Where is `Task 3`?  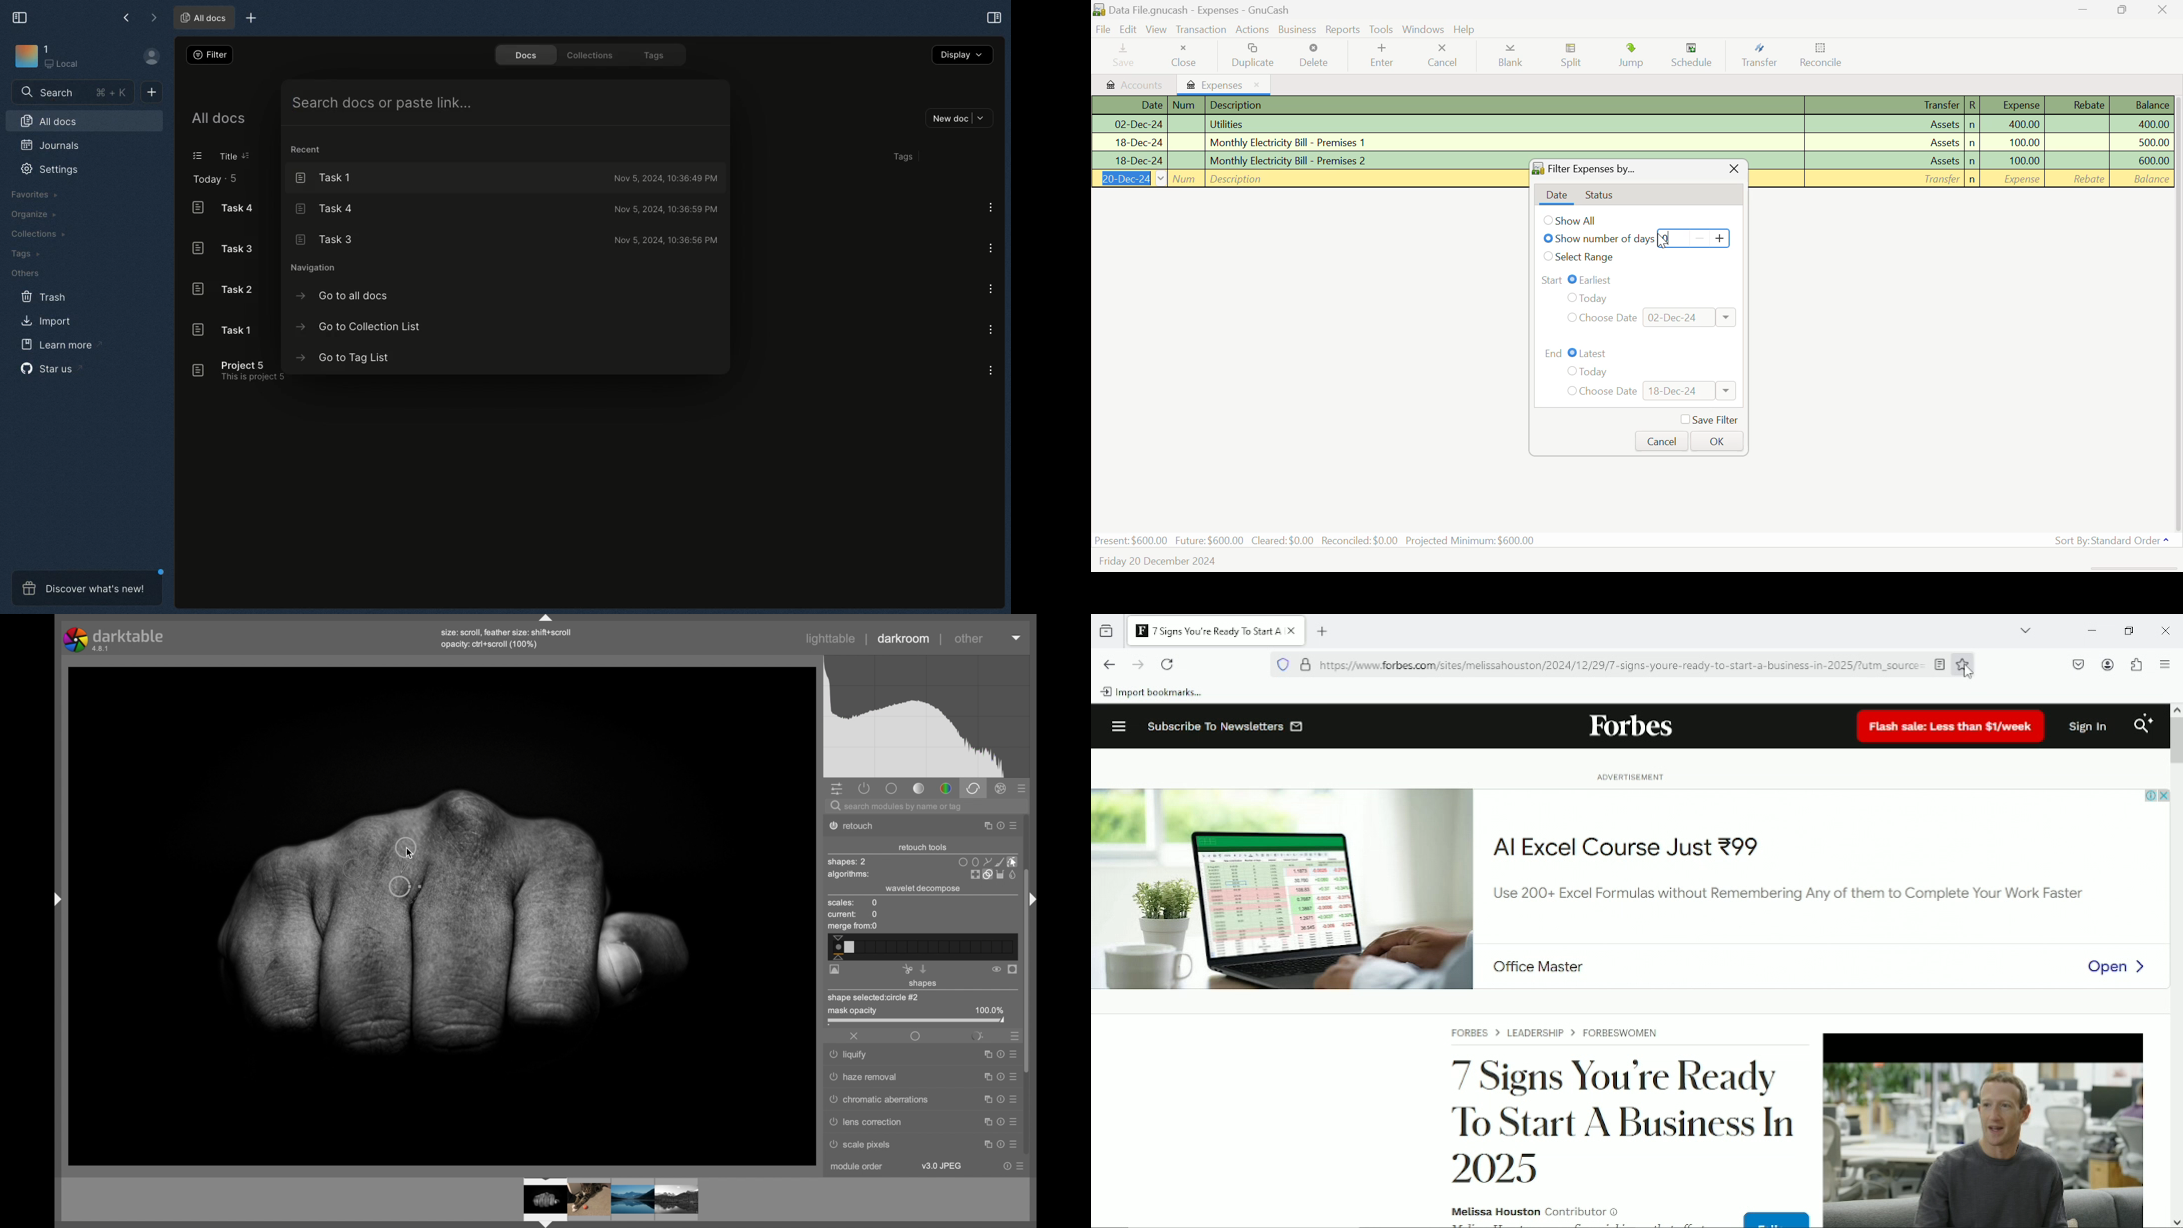 Task 3 is located at coordinates (506, 236).